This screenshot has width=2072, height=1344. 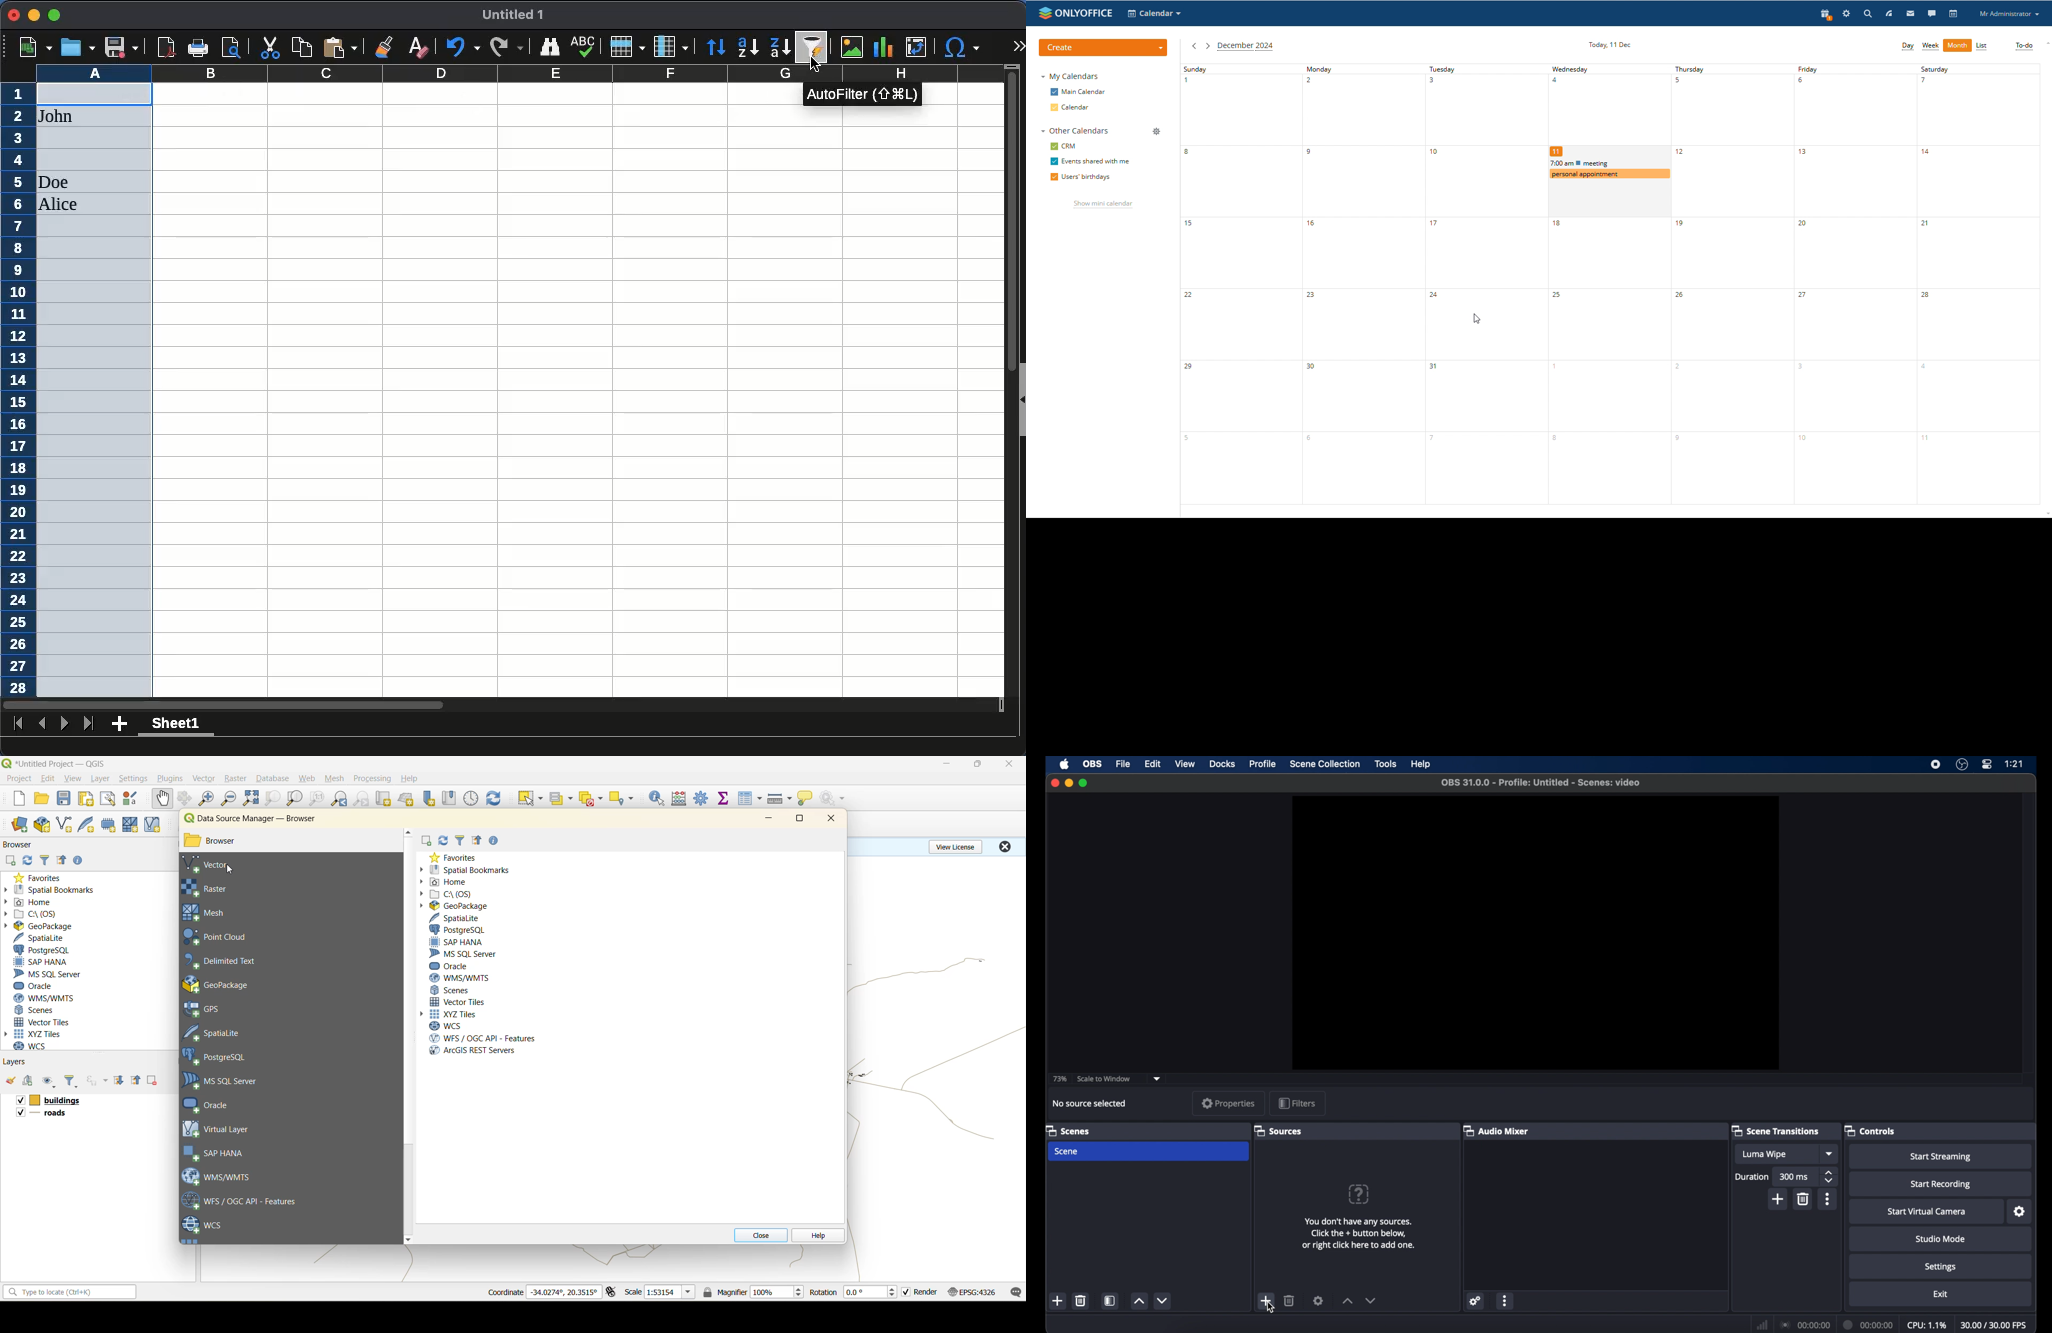 What do you see at coordinates (245, 1201) in the screenshot?
I see `wfs/ogc api feaures` at bounding box center [245, 1201].